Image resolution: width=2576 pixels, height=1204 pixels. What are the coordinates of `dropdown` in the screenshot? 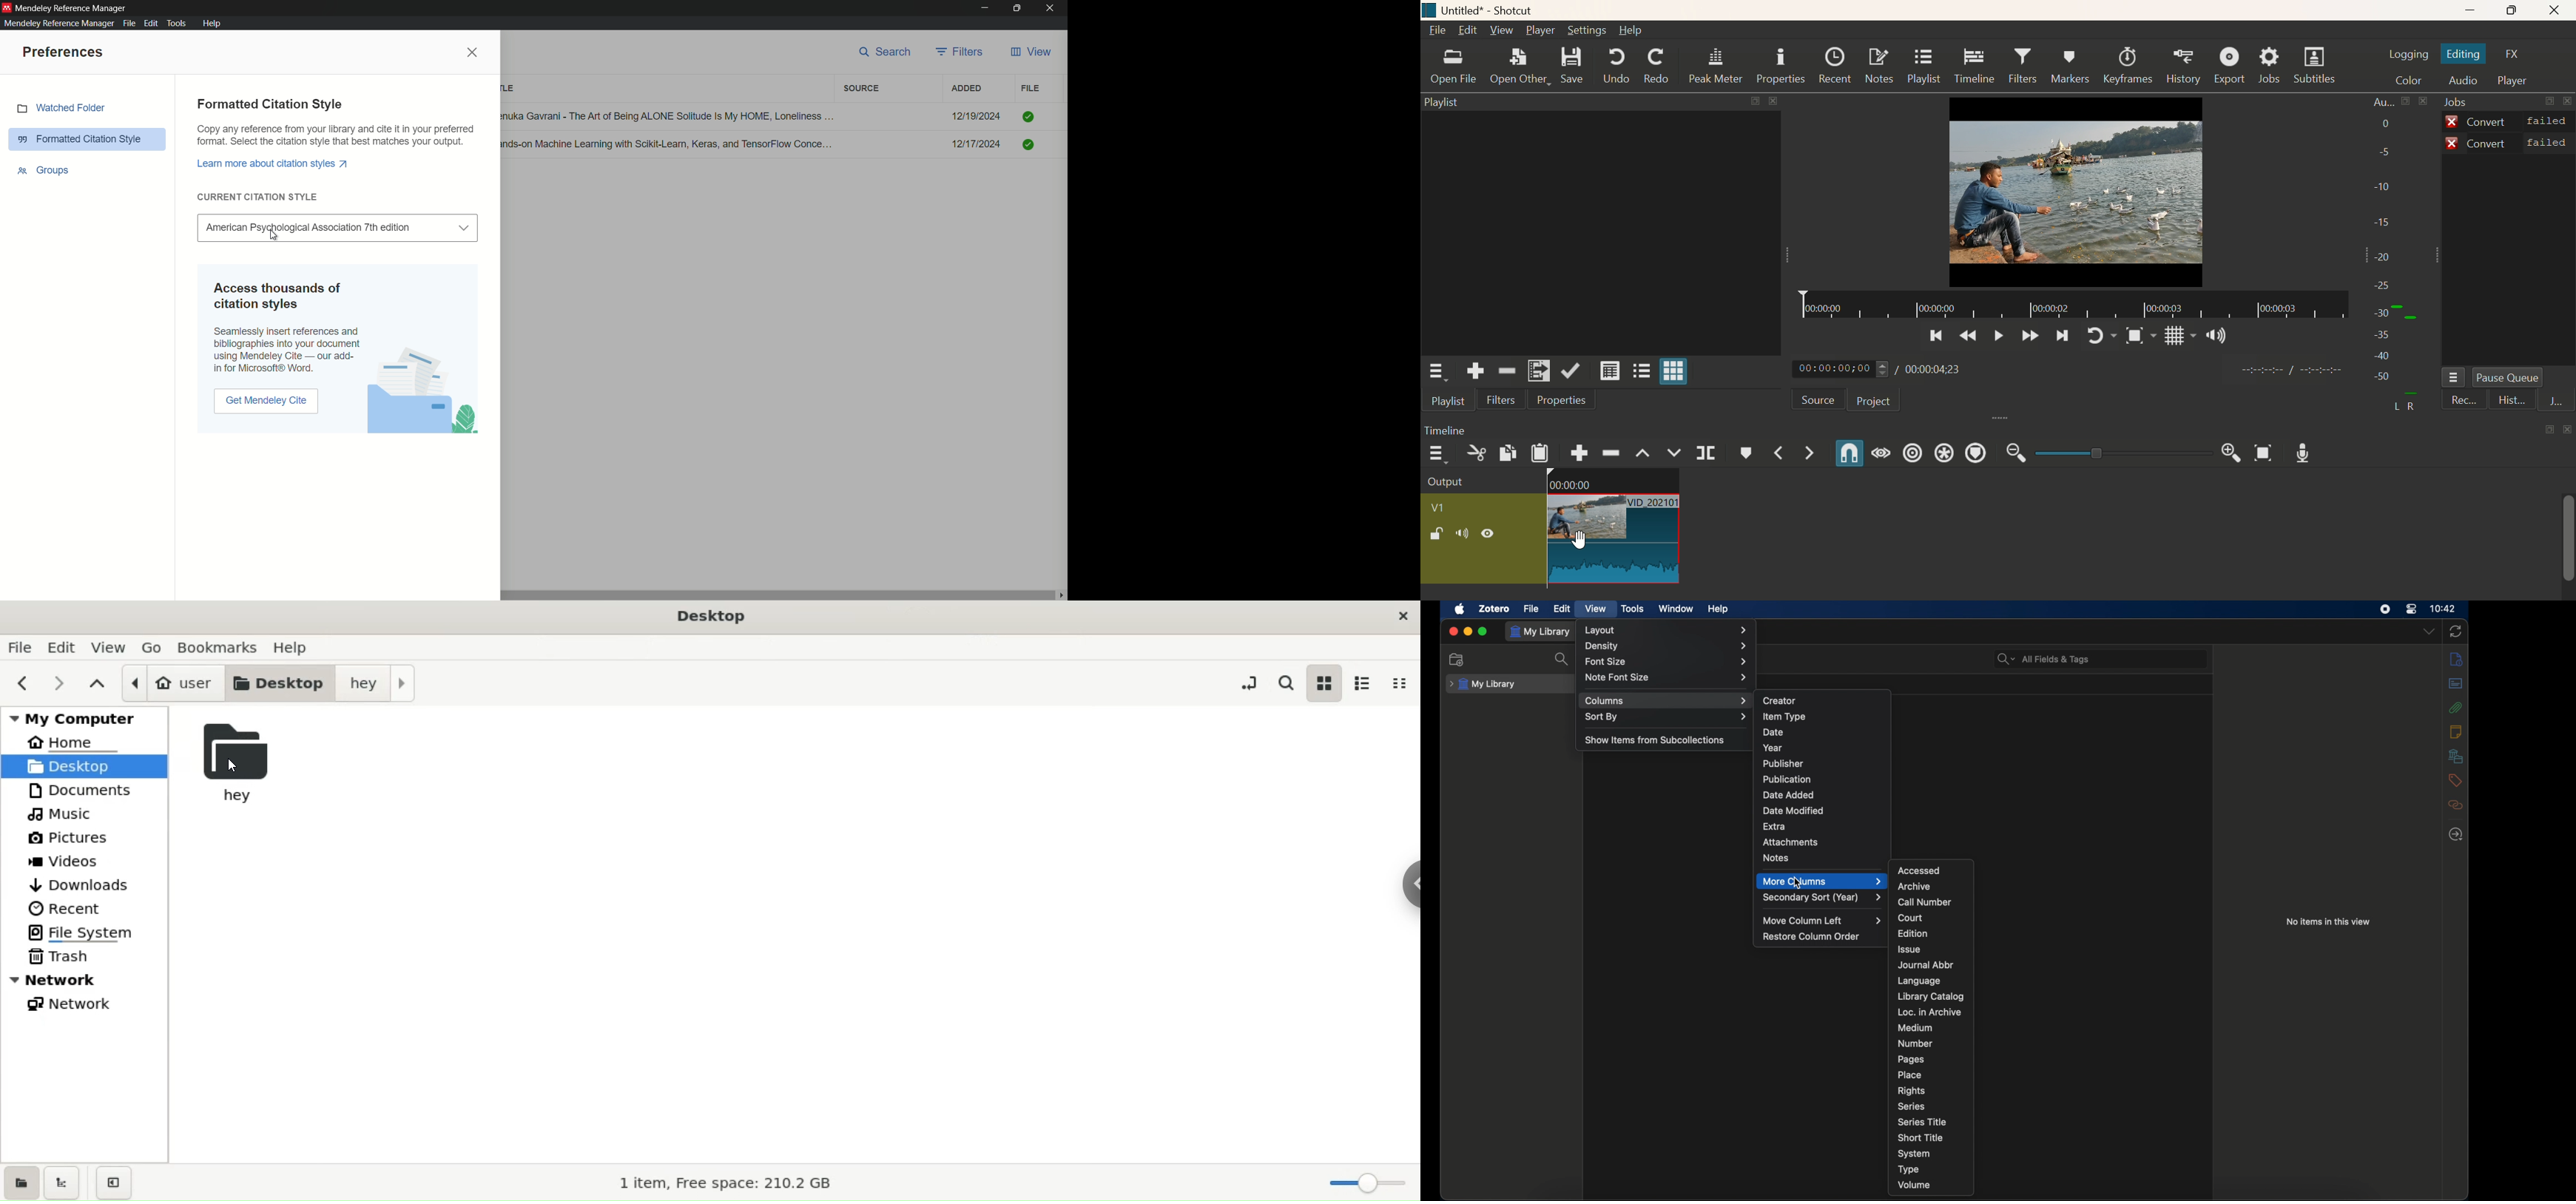 It's located at (2429, 632).